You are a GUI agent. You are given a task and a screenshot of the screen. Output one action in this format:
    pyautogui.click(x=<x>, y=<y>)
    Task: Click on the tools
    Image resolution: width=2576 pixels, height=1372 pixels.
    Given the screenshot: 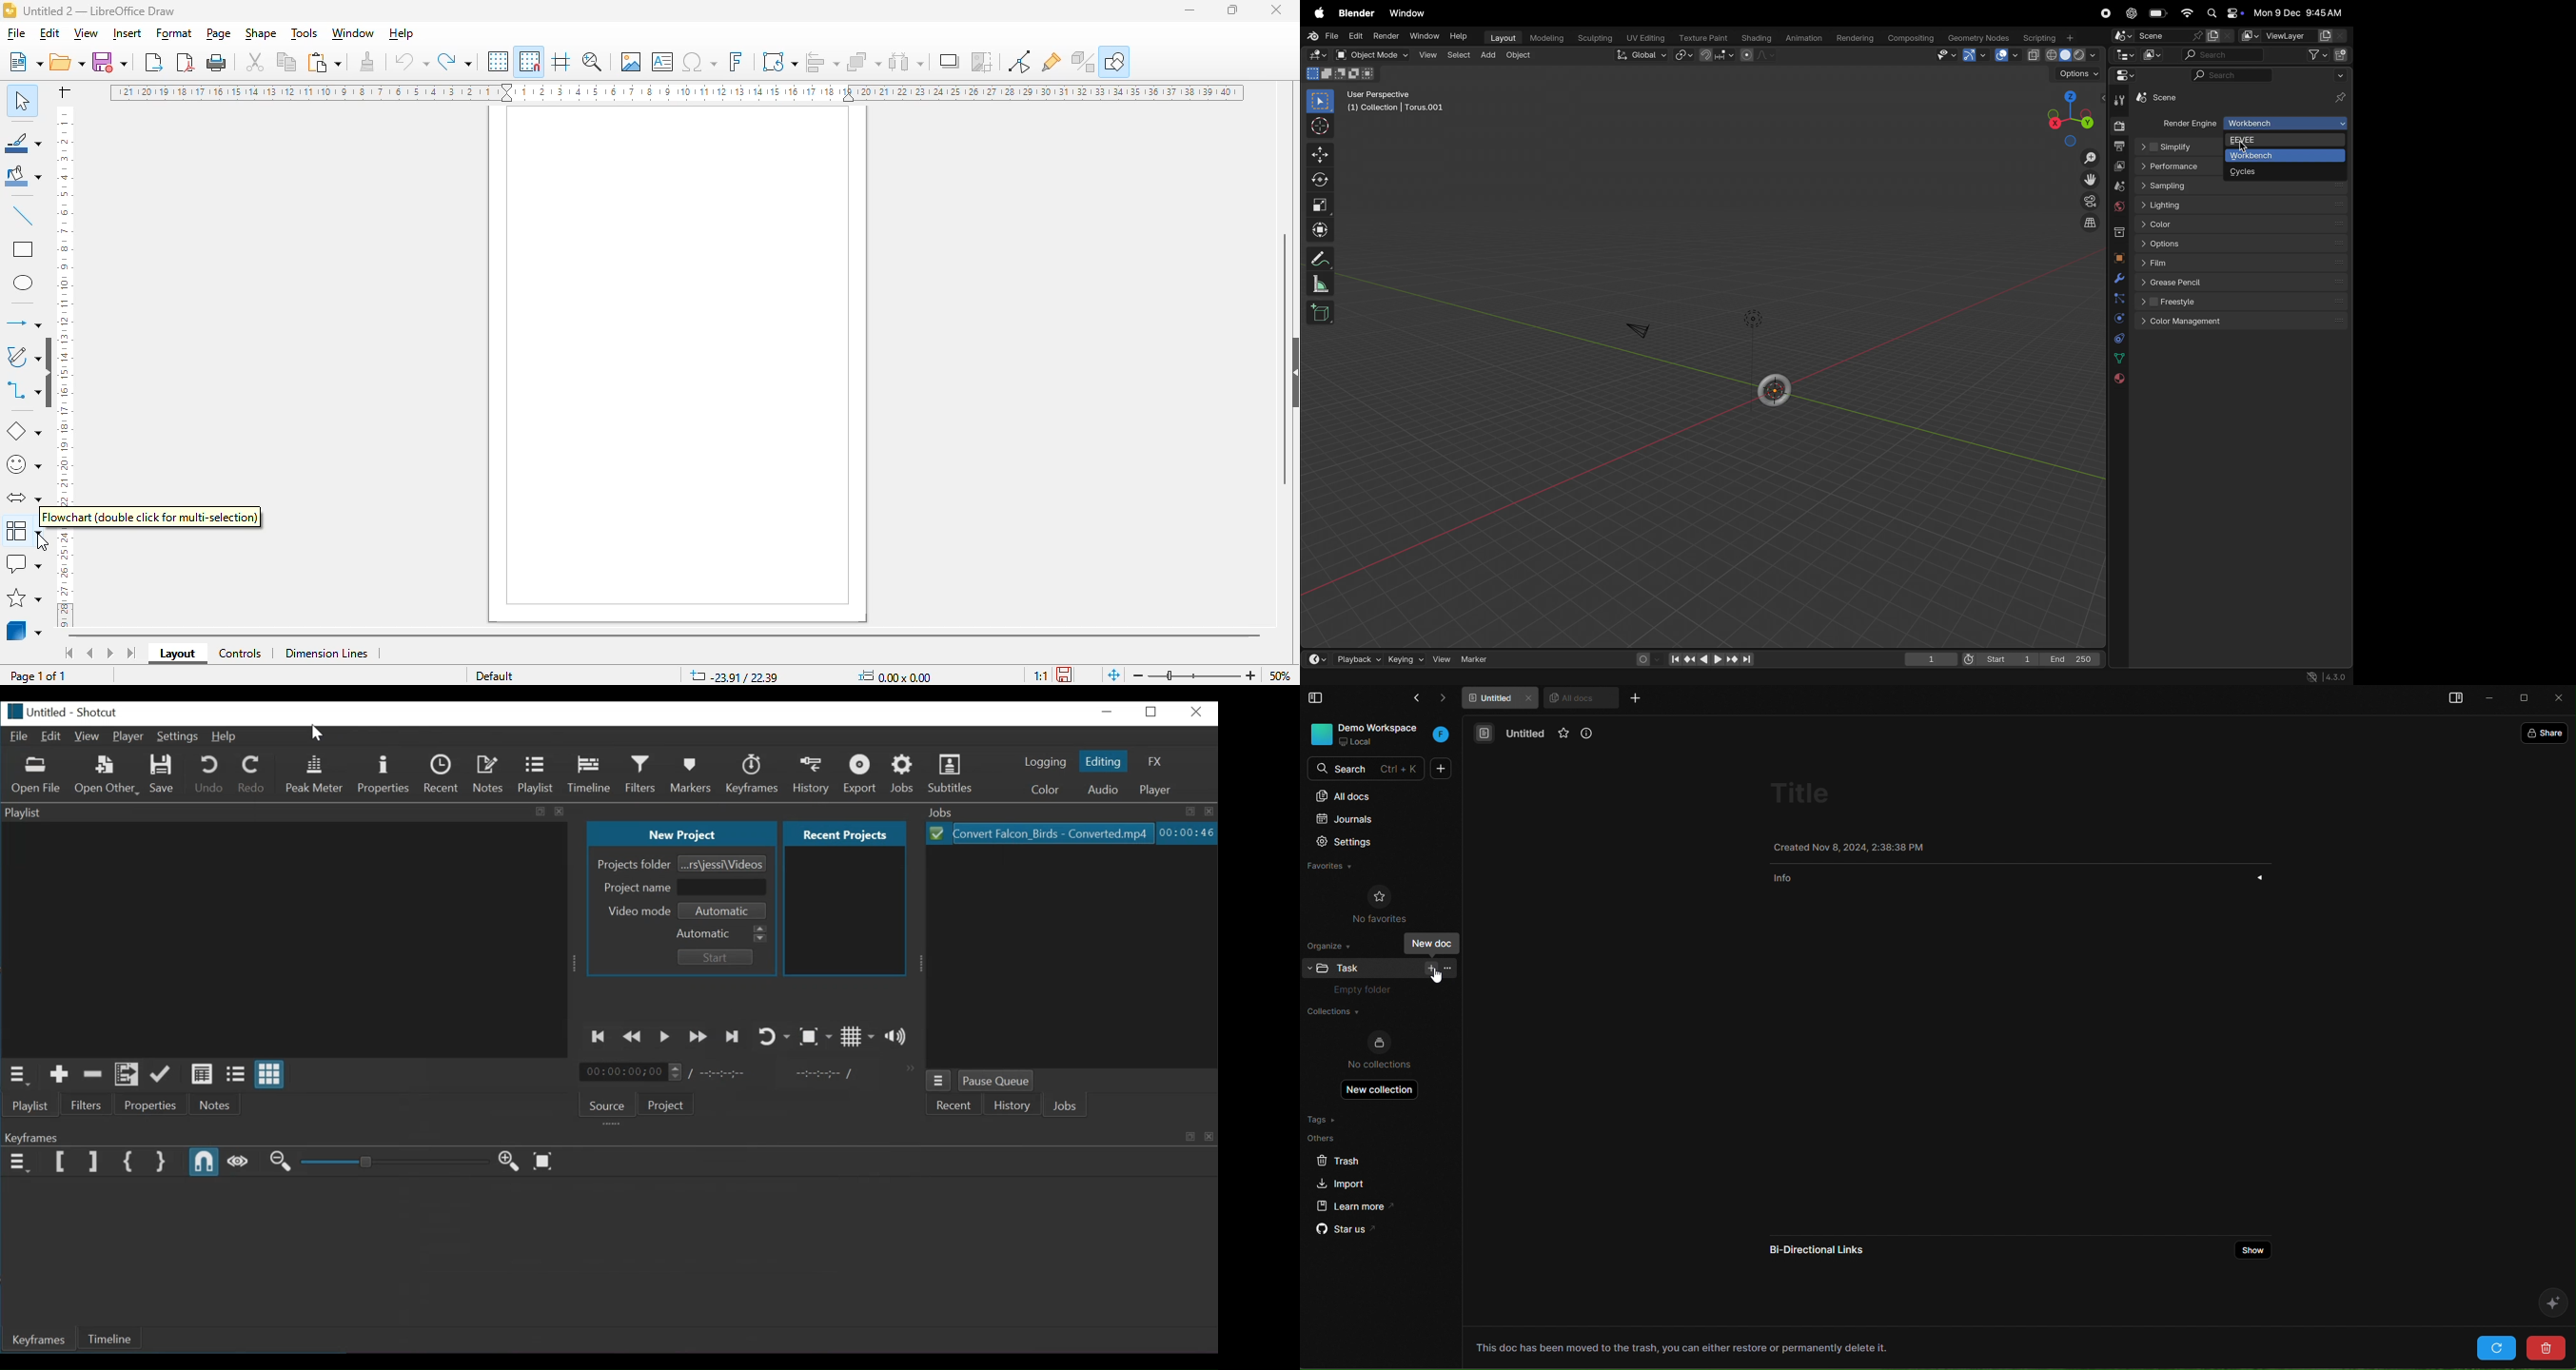 What is the action you would take?
    pyautogui.click(x=303, y=34)
    